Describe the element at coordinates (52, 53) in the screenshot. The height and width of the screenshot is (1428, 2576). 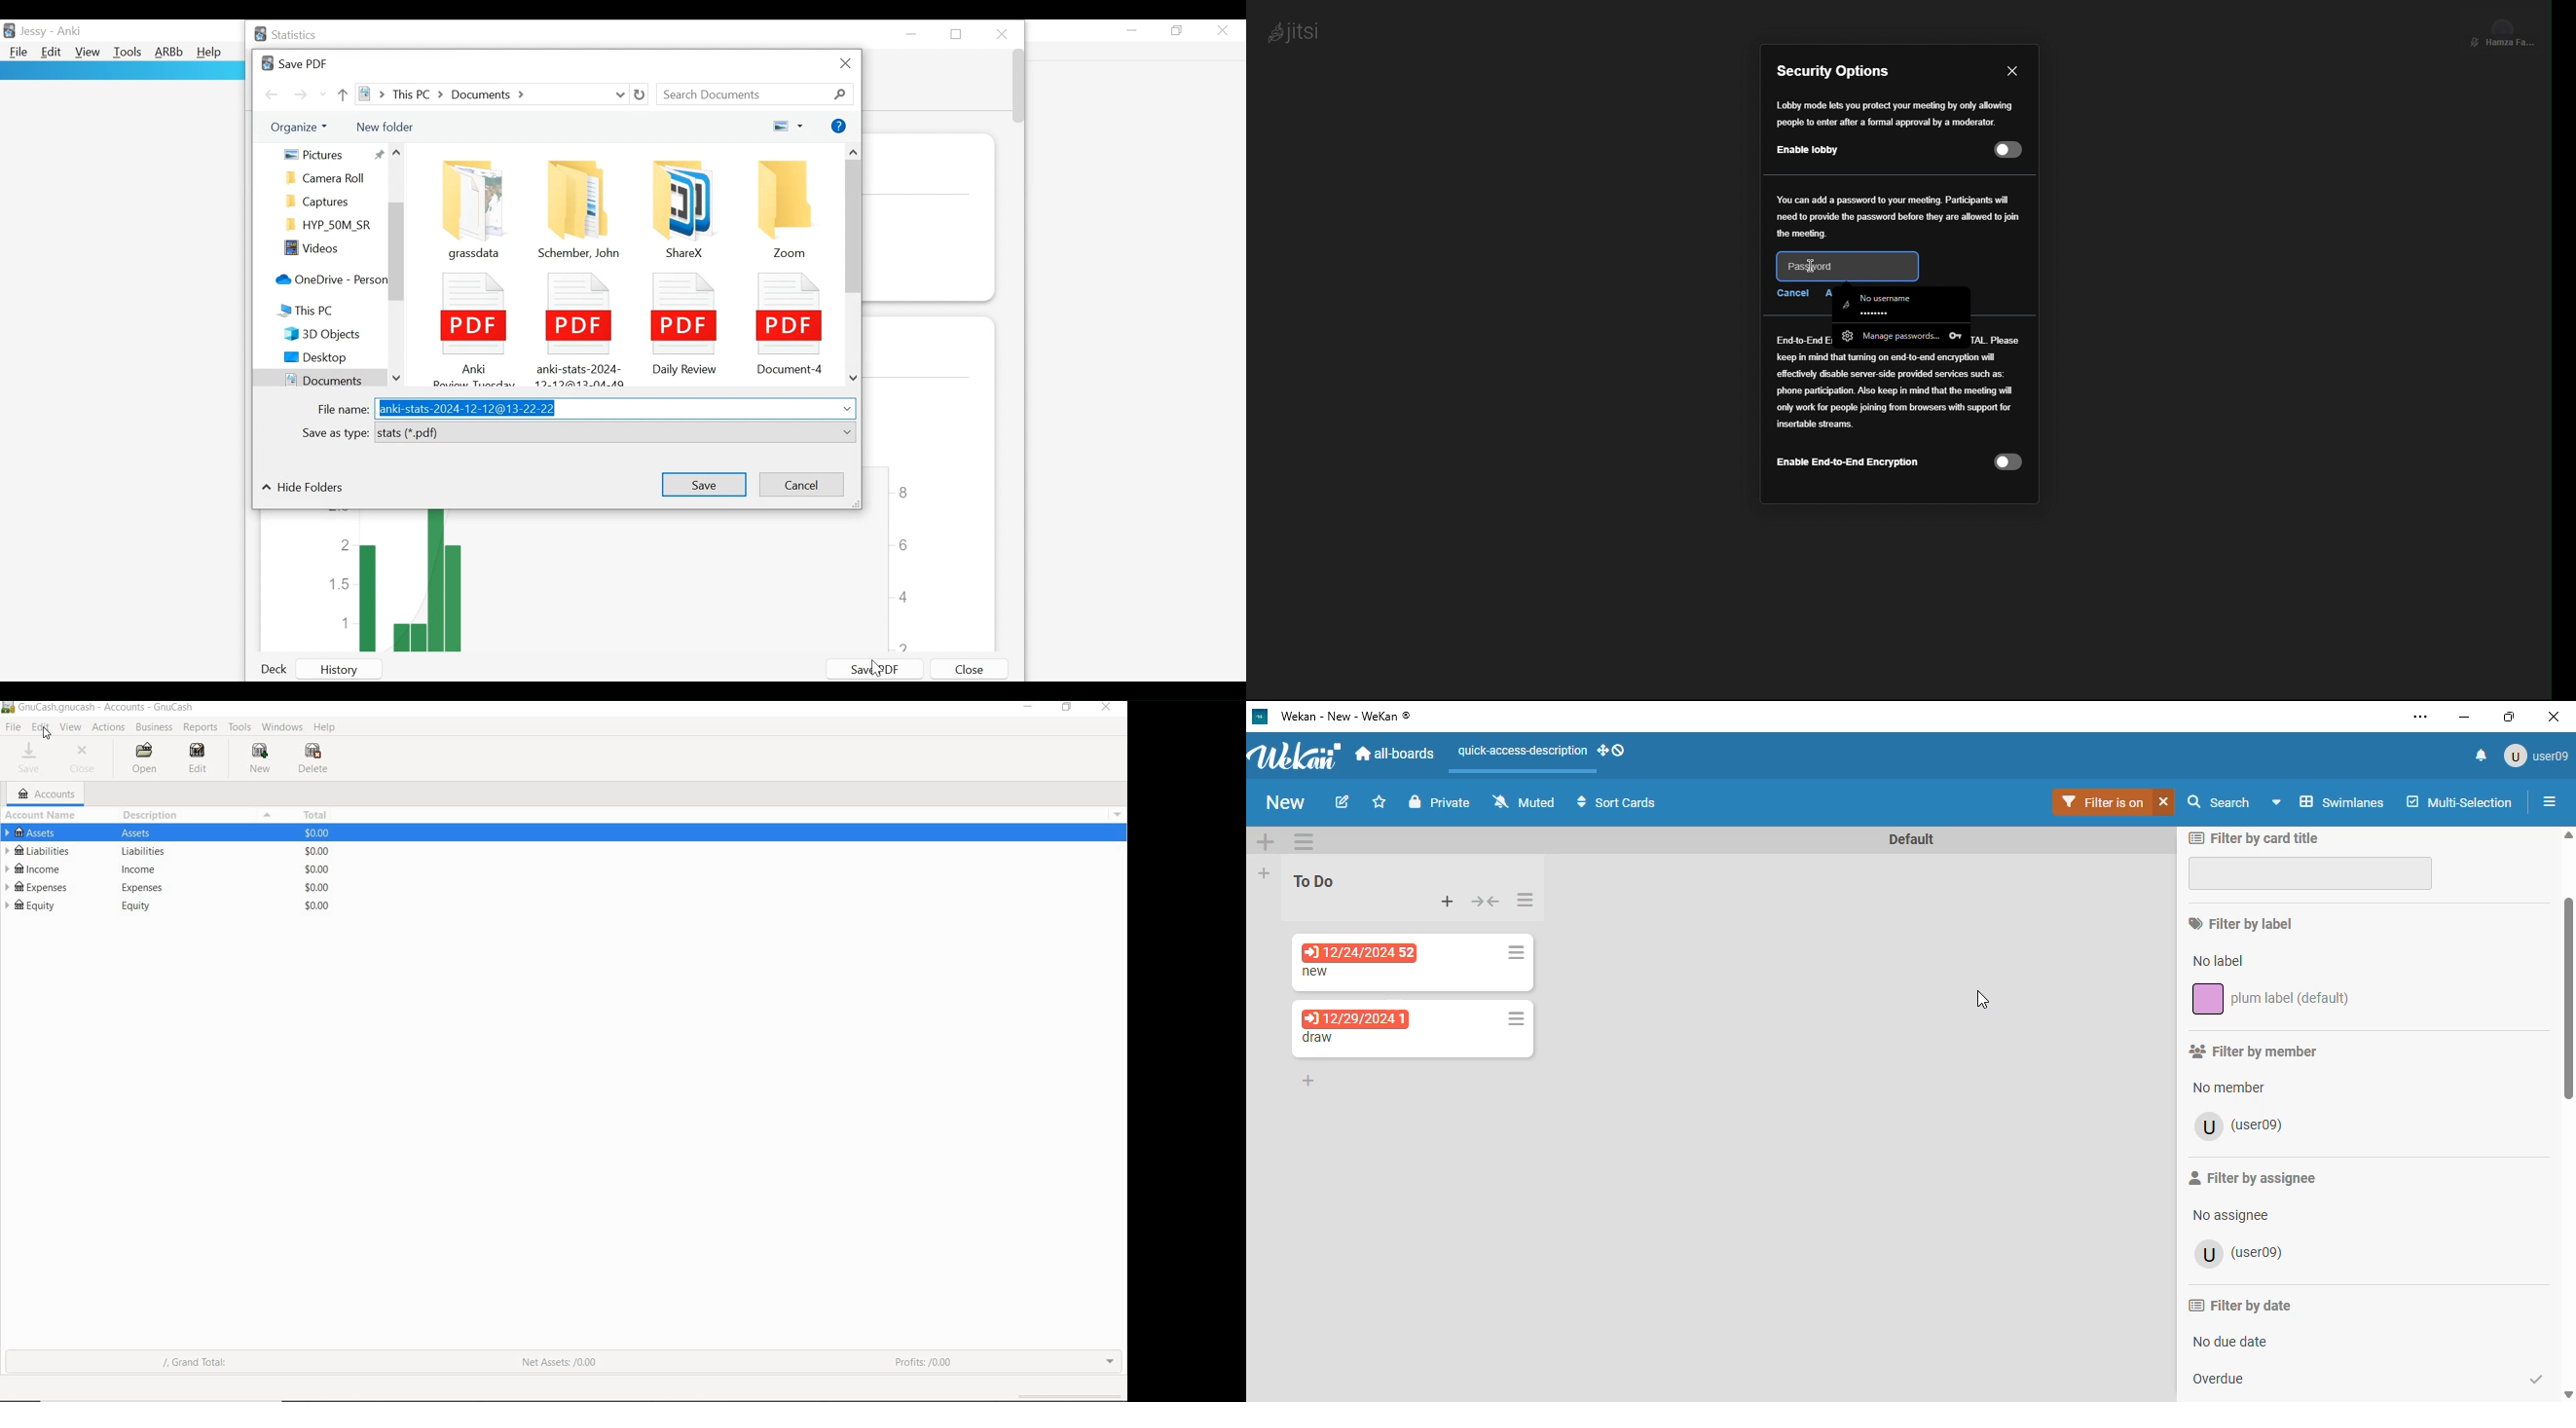
I see `Edit` at that location.